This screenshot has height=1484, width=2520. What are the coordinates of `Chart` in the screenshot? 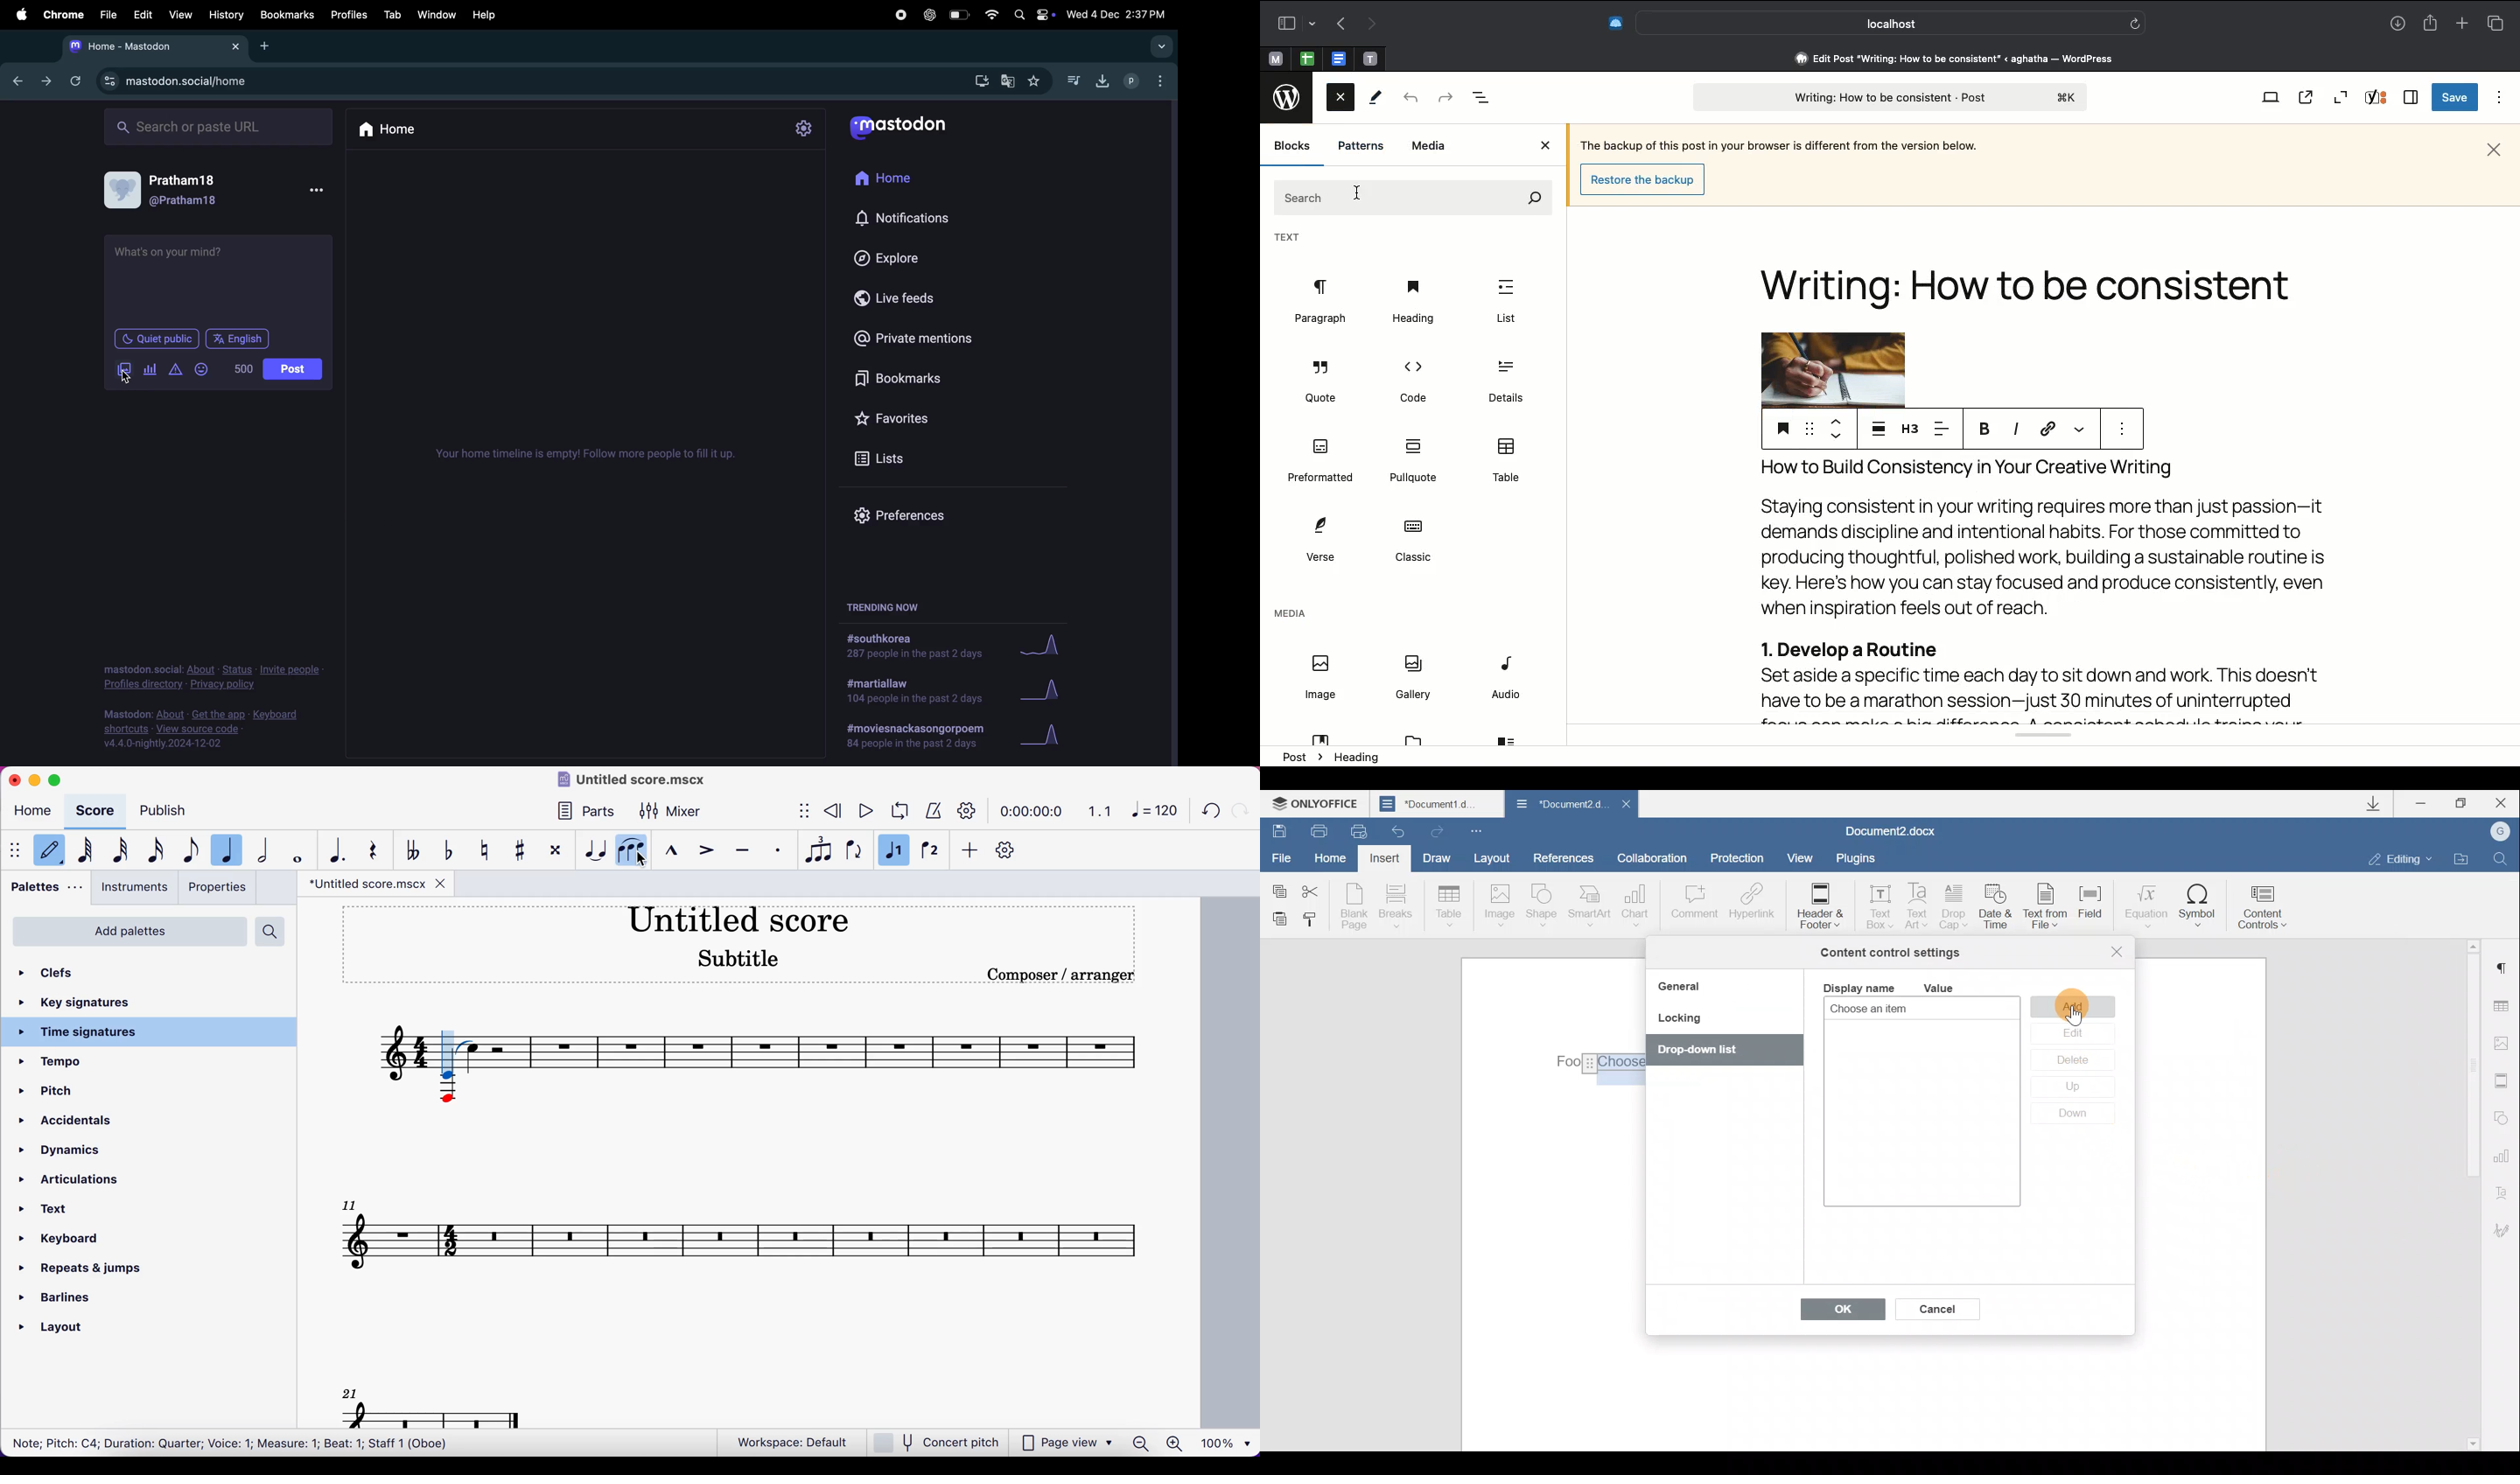 It's located at (1638, 905).